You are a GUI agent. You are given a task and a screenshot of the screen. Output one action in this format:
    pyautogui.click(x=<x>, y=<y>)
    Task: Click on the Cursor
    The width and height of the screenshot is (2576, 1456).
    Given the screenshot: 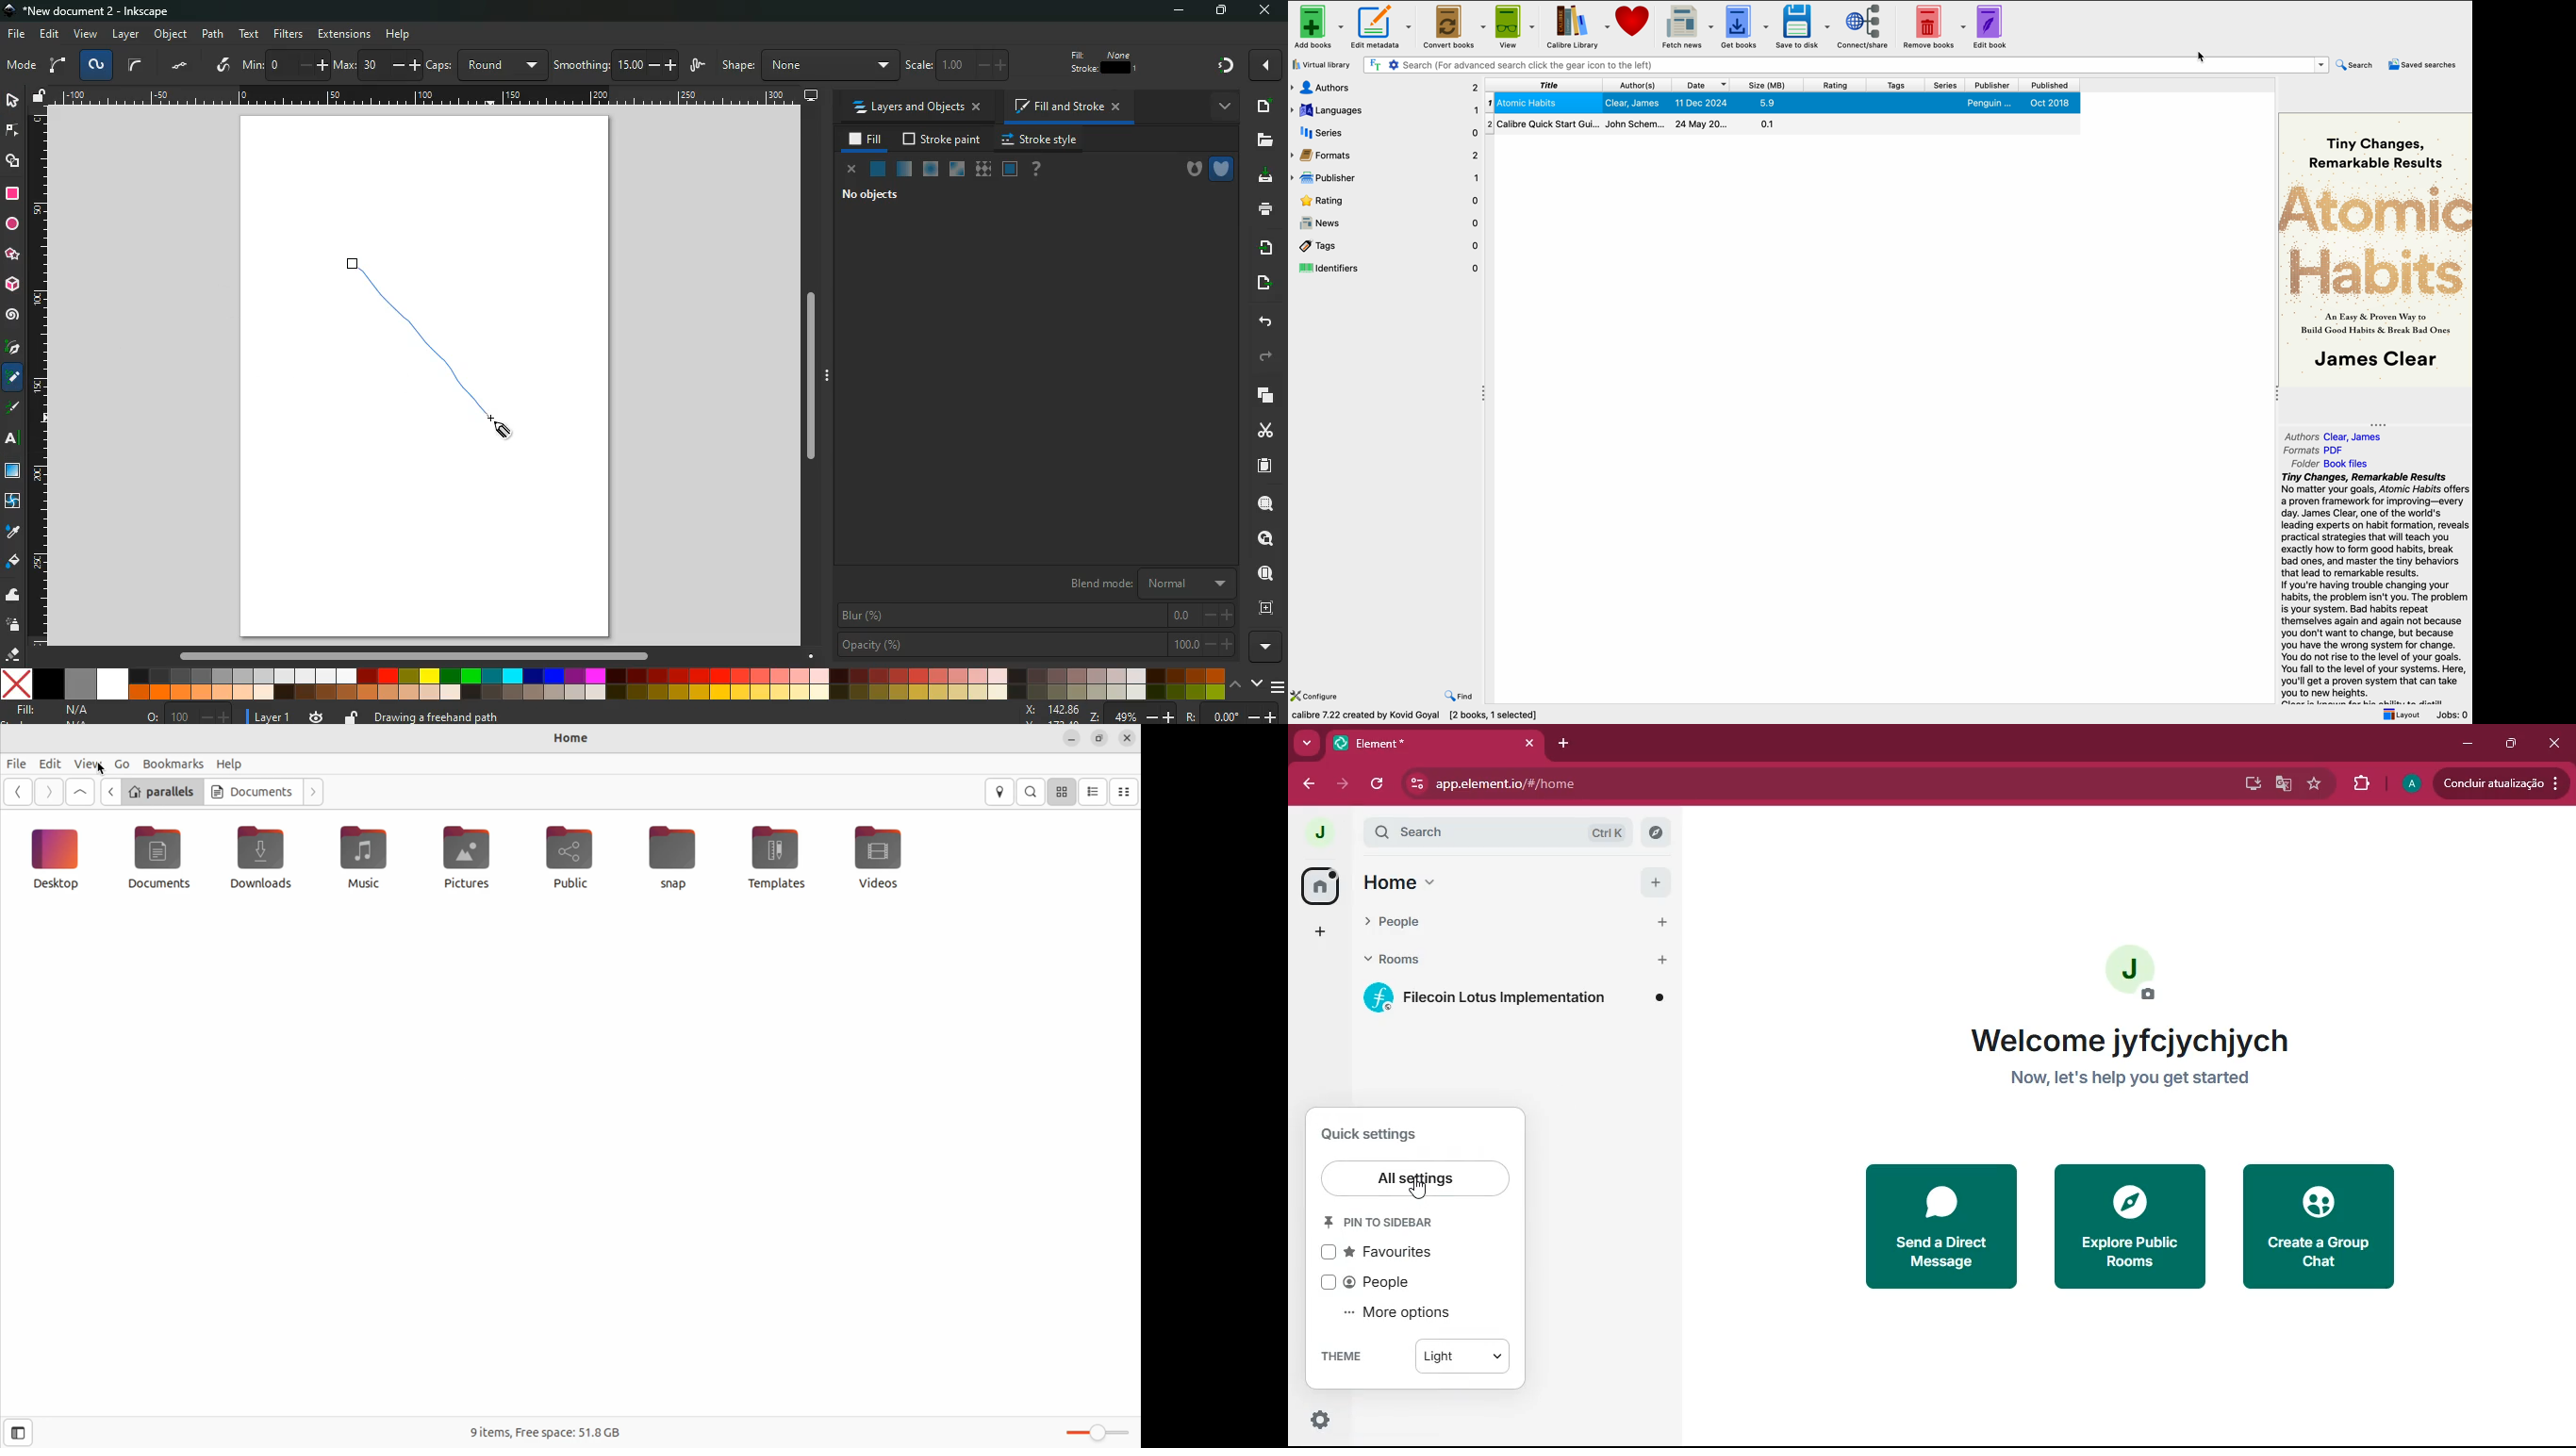 What is the action you would take?
    pyautogui.click(x=498, y=426)
    